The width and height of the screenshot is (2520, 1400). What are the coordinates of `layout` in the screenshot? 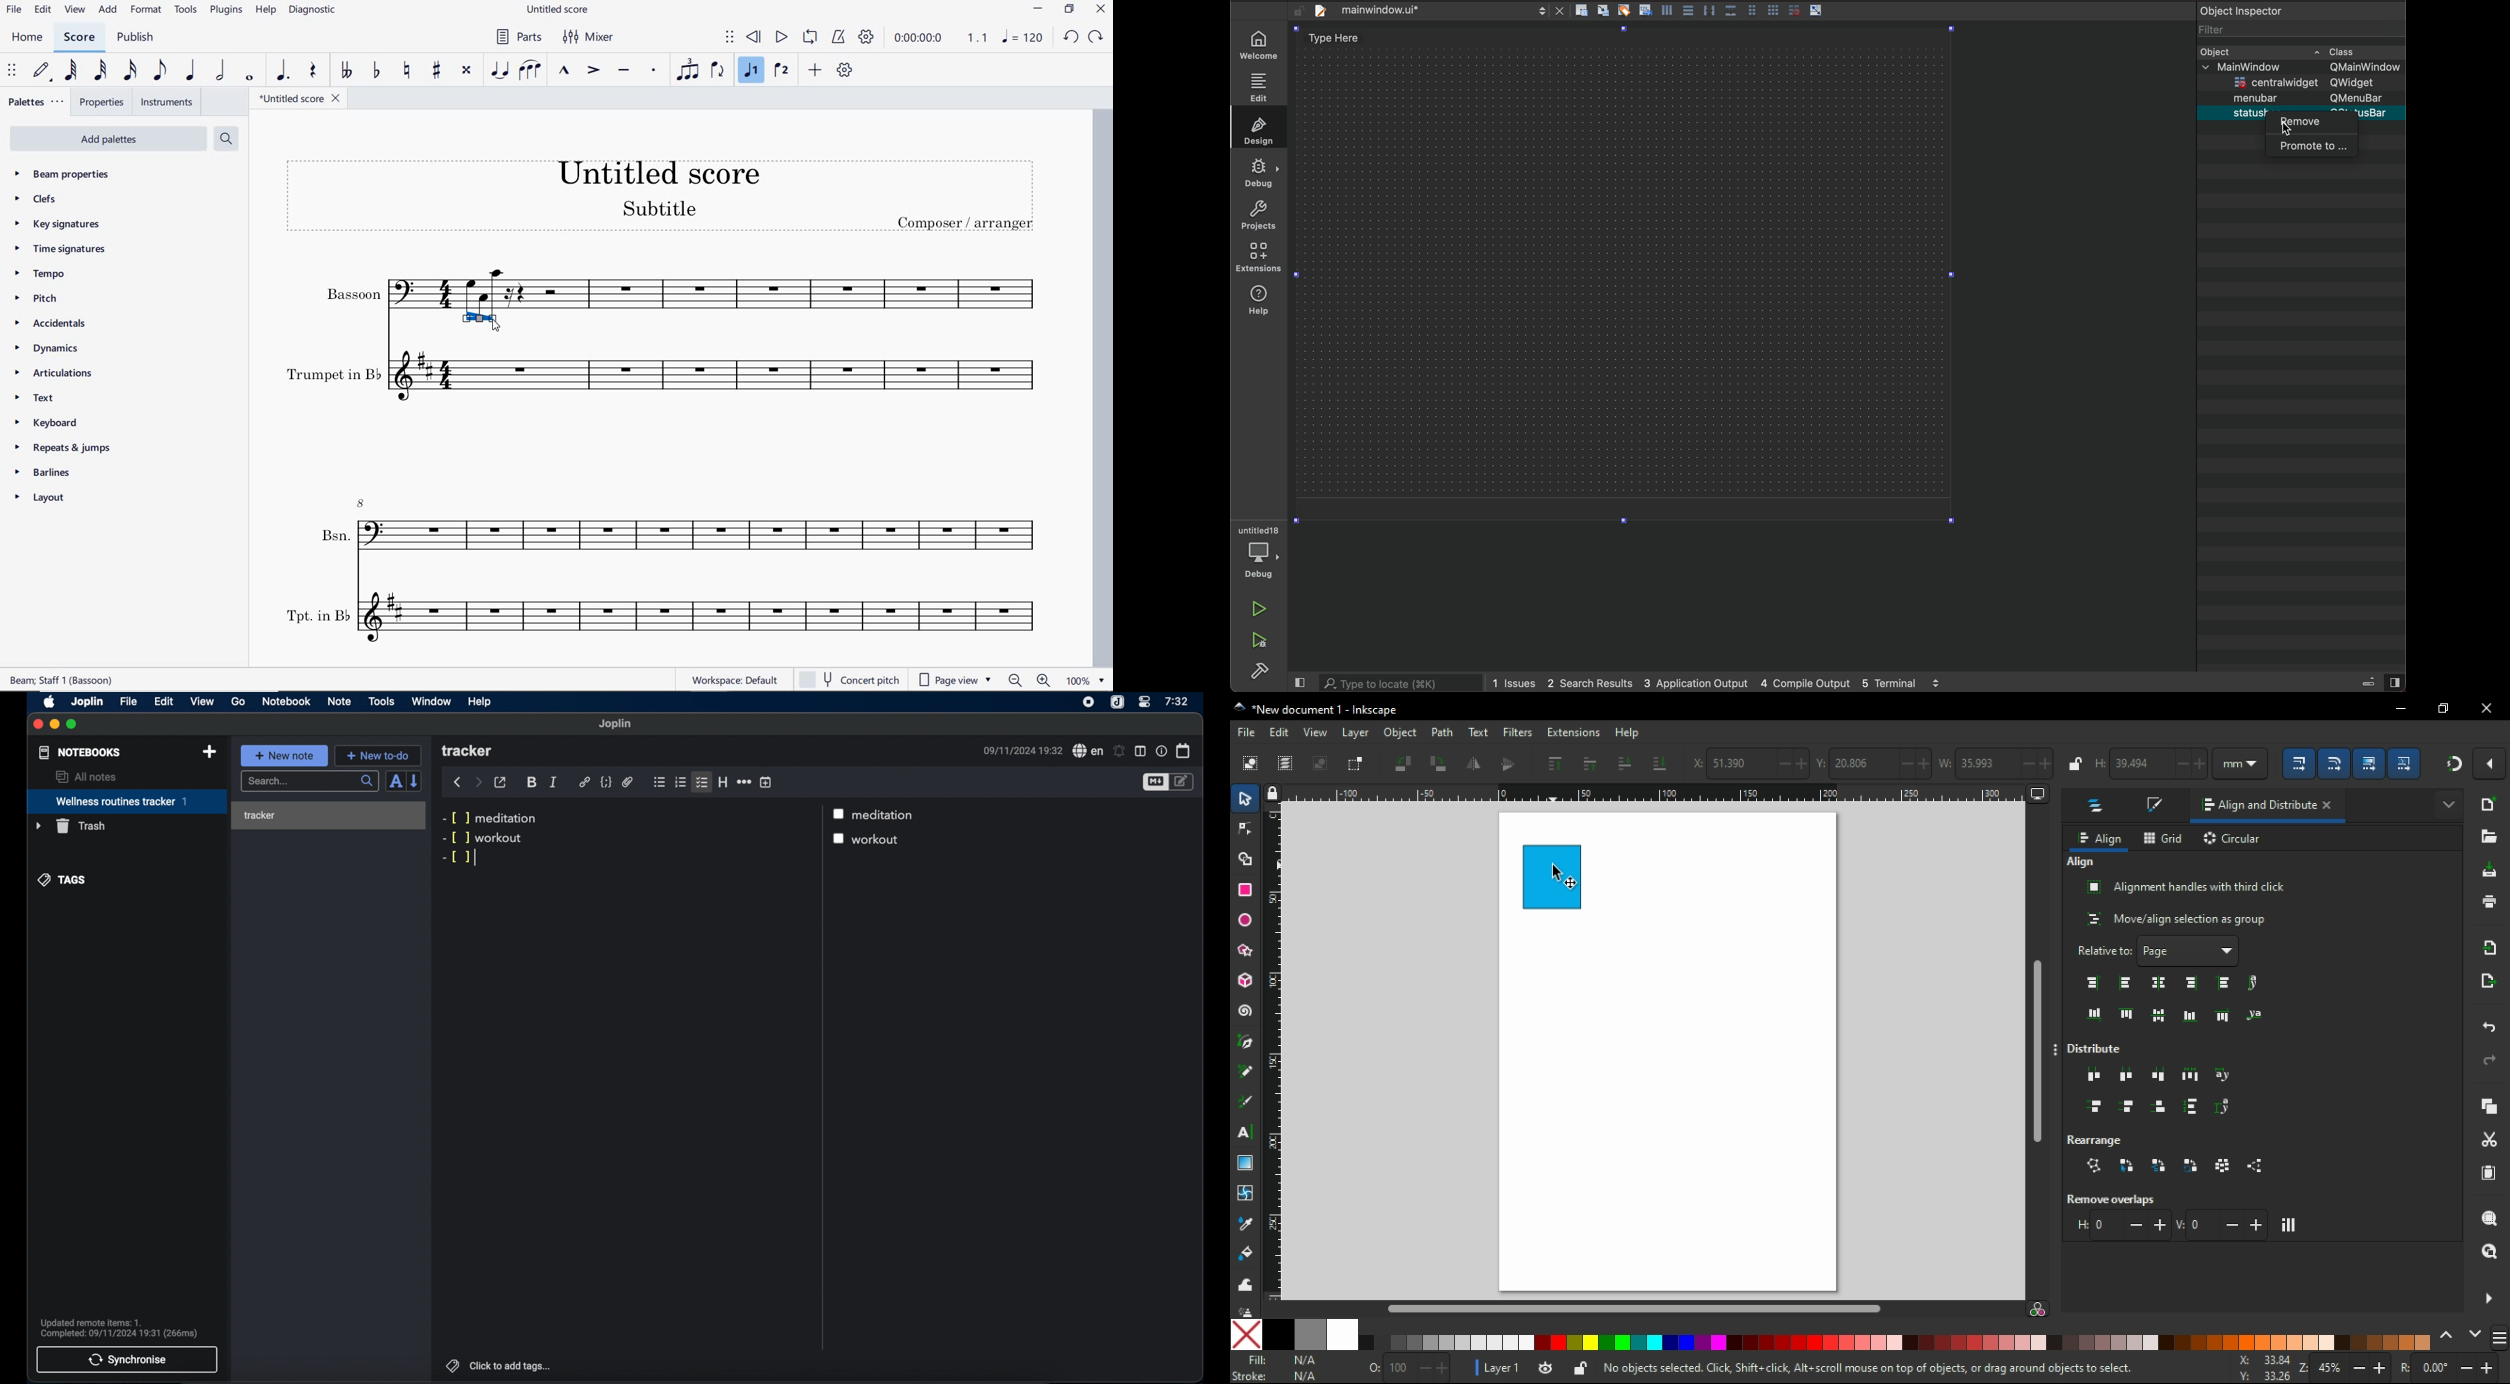 It's located at (42, 498).